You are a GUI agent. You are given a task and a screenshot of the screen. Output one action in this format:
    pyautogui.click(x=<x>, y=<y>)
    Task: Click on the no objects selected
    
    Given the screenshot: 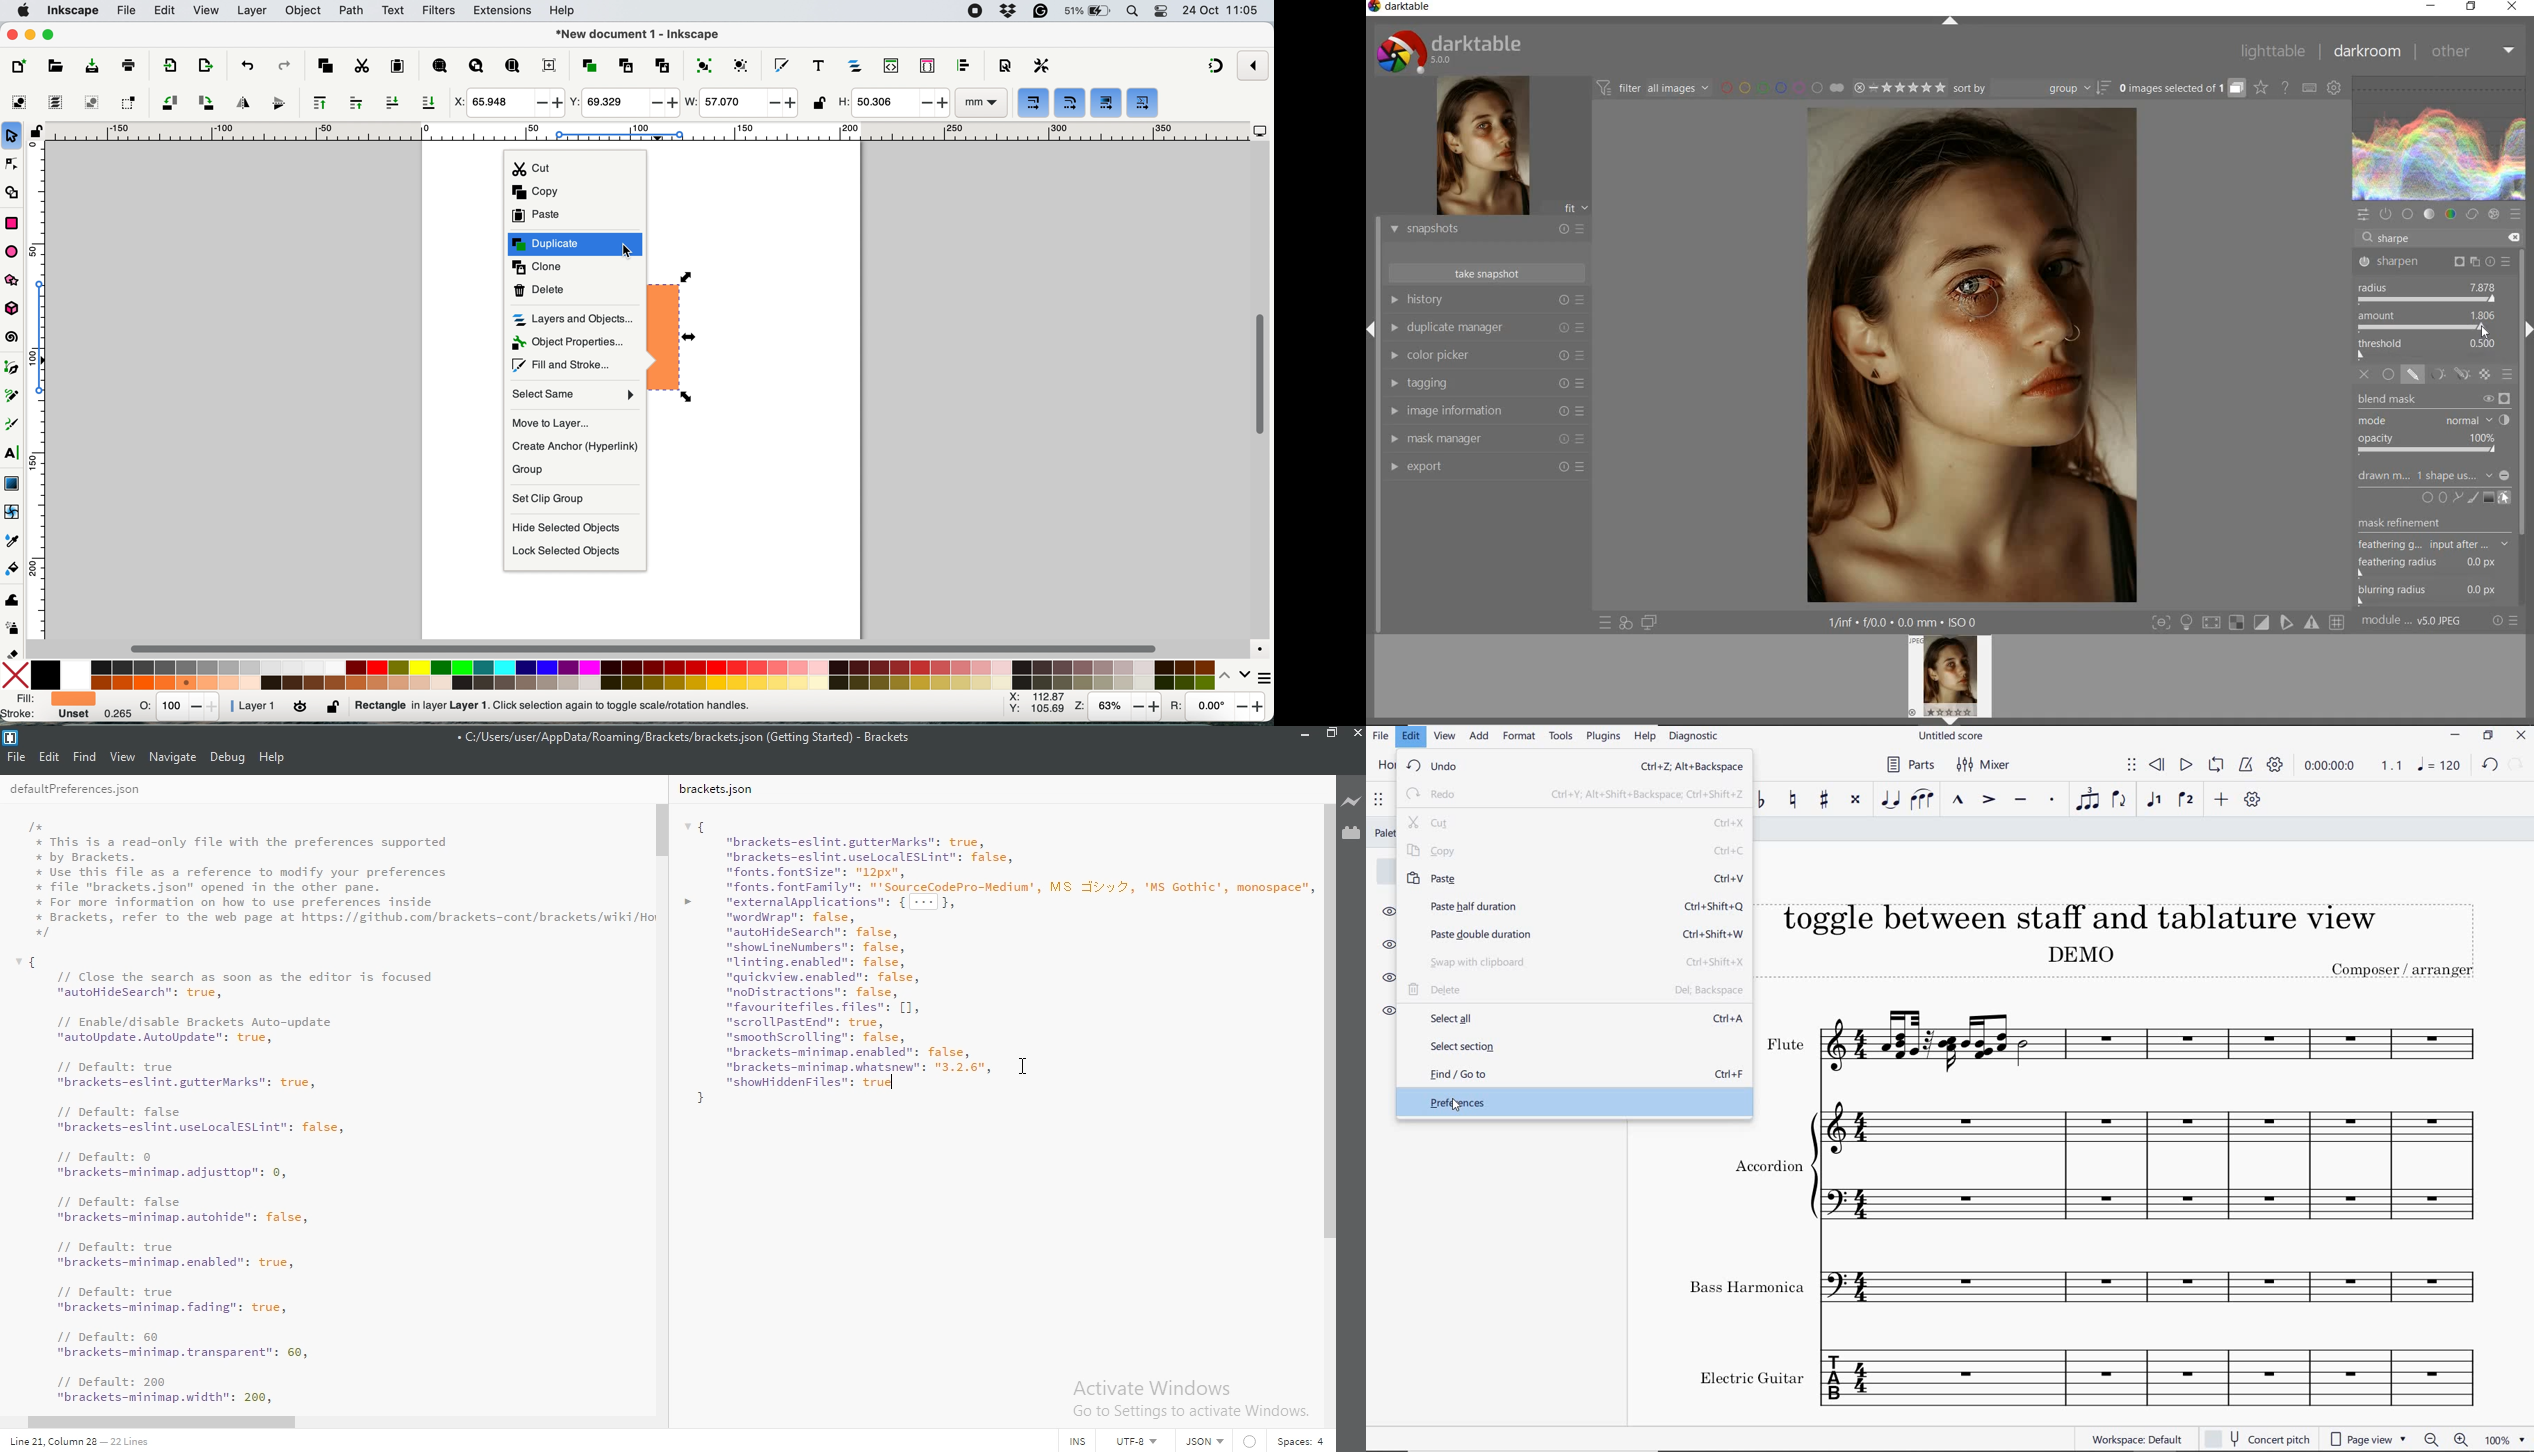 What is the action you would take?
    pyautogui.click(x=616, y=706)
    